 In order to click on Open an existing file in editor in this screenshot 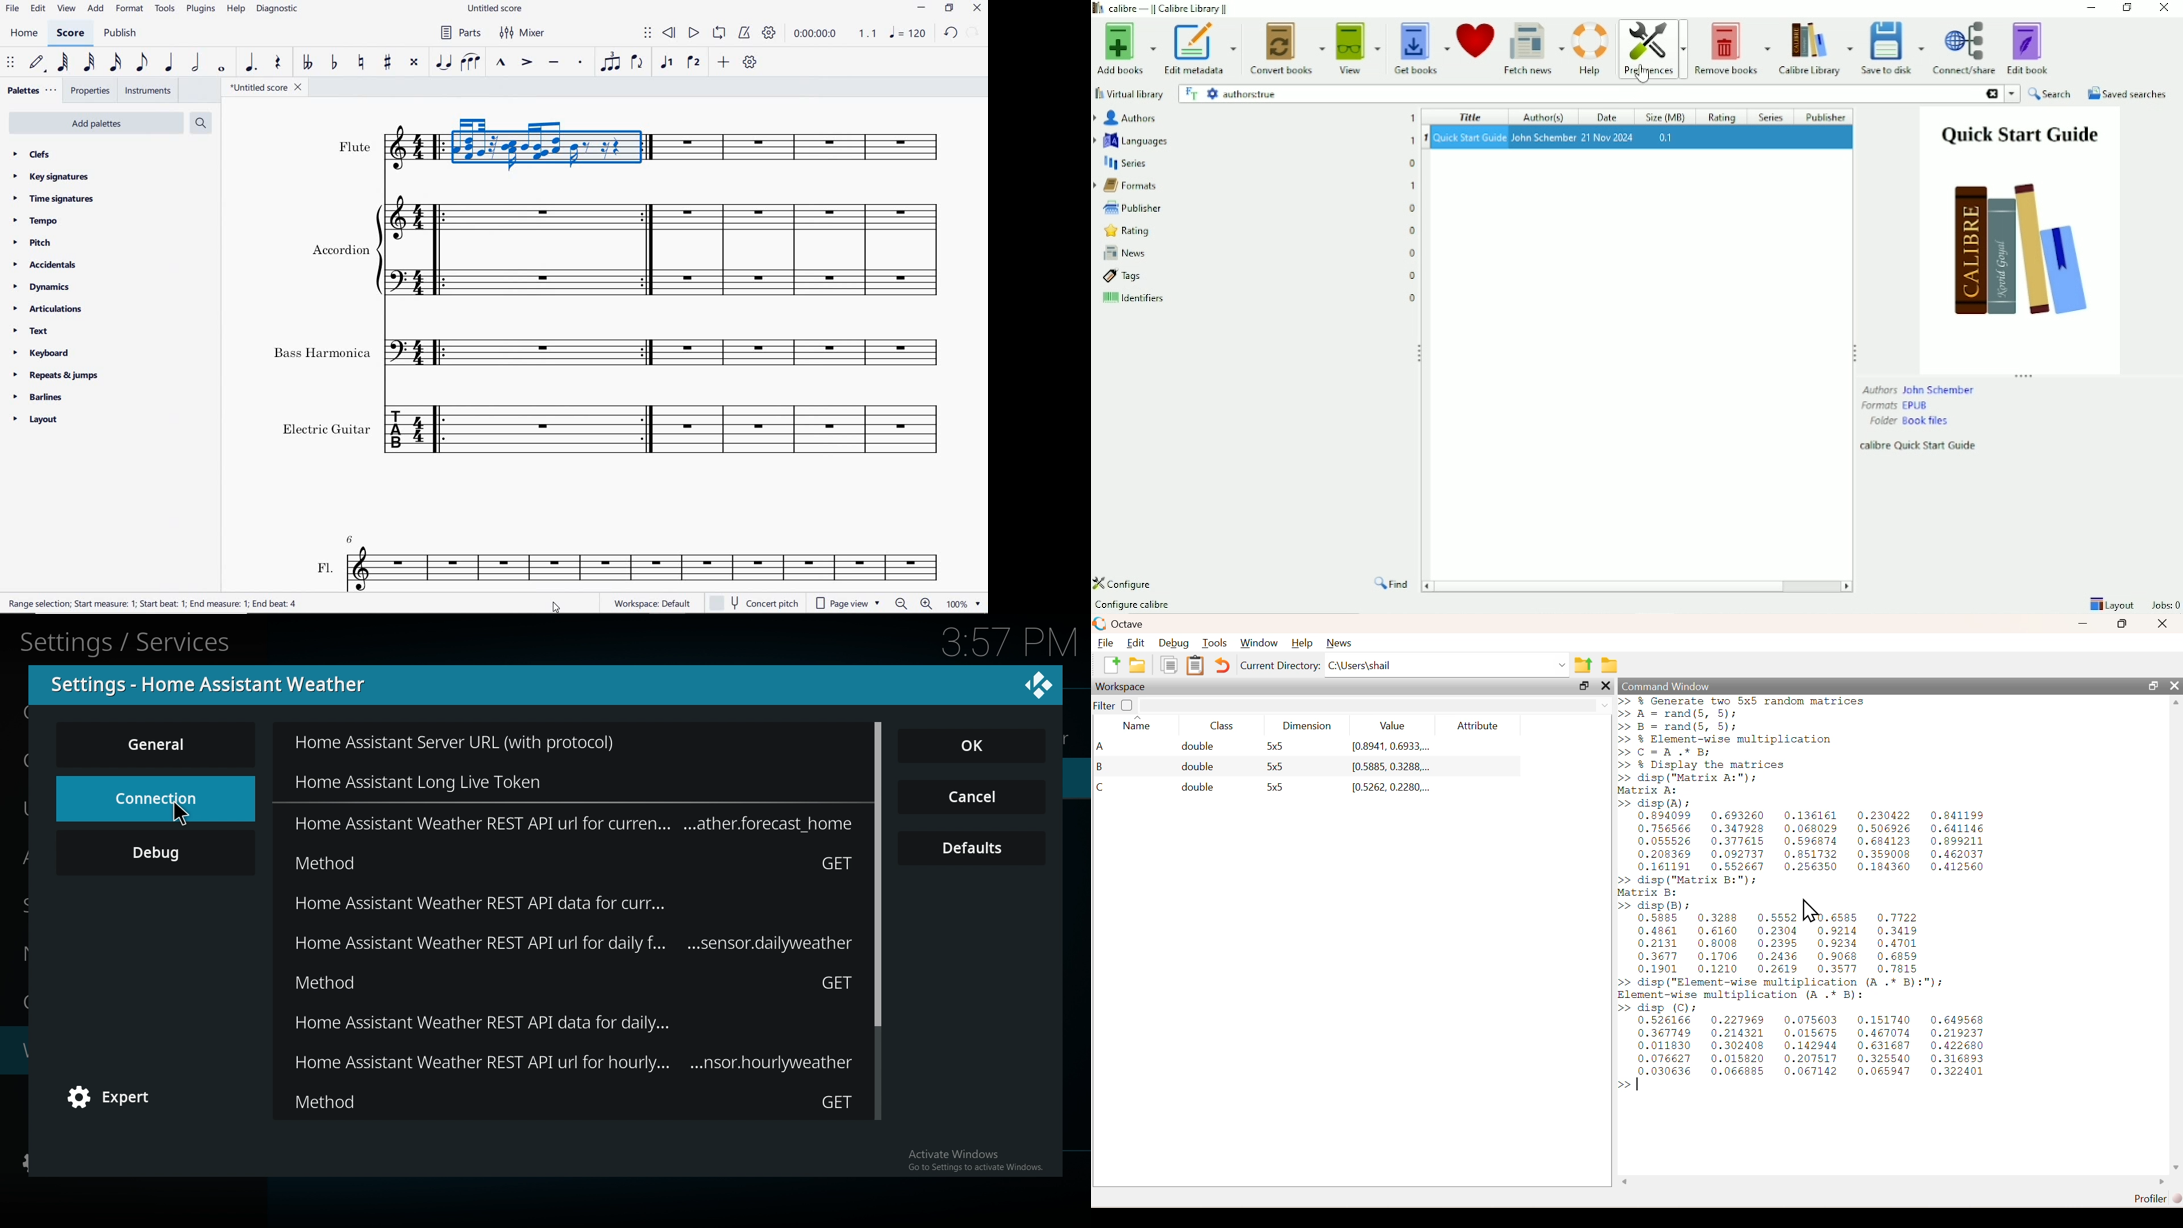, I will do `click(1139, 667)`.